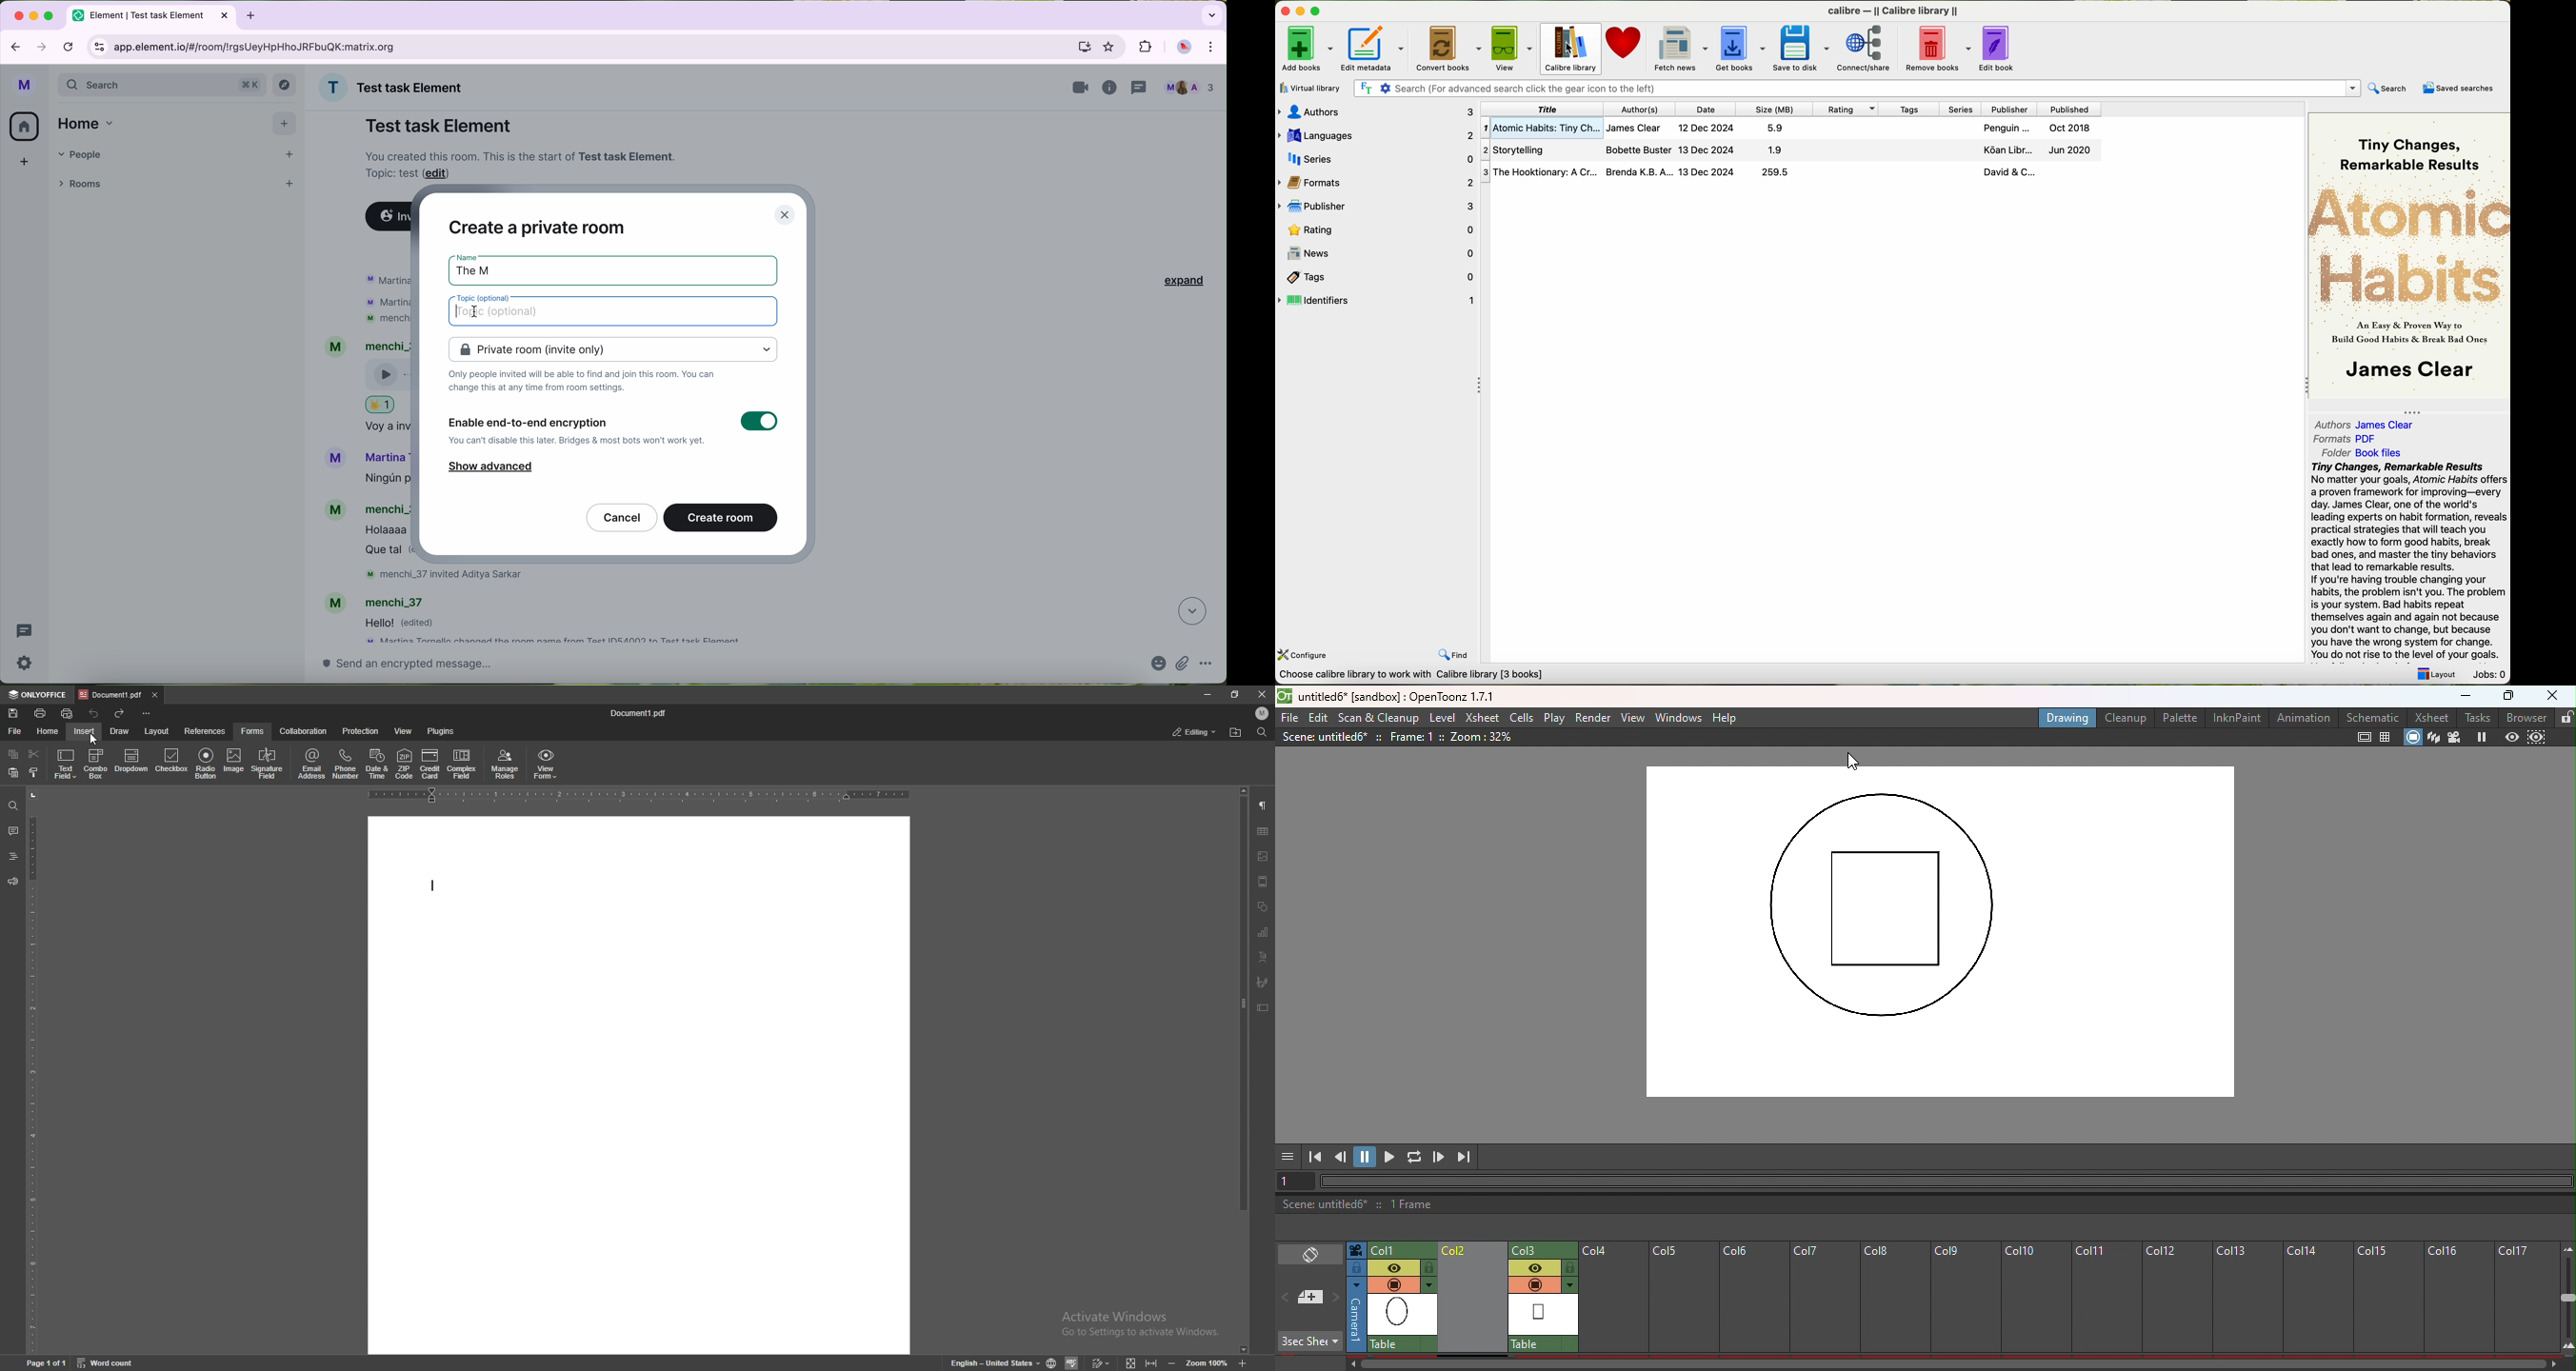 The height and width of the screenshot is (1372, 2576). What do you see at coordinates (1941, 47) in the screenshot?
I see `remove books` at bounding box center [1941, 47].